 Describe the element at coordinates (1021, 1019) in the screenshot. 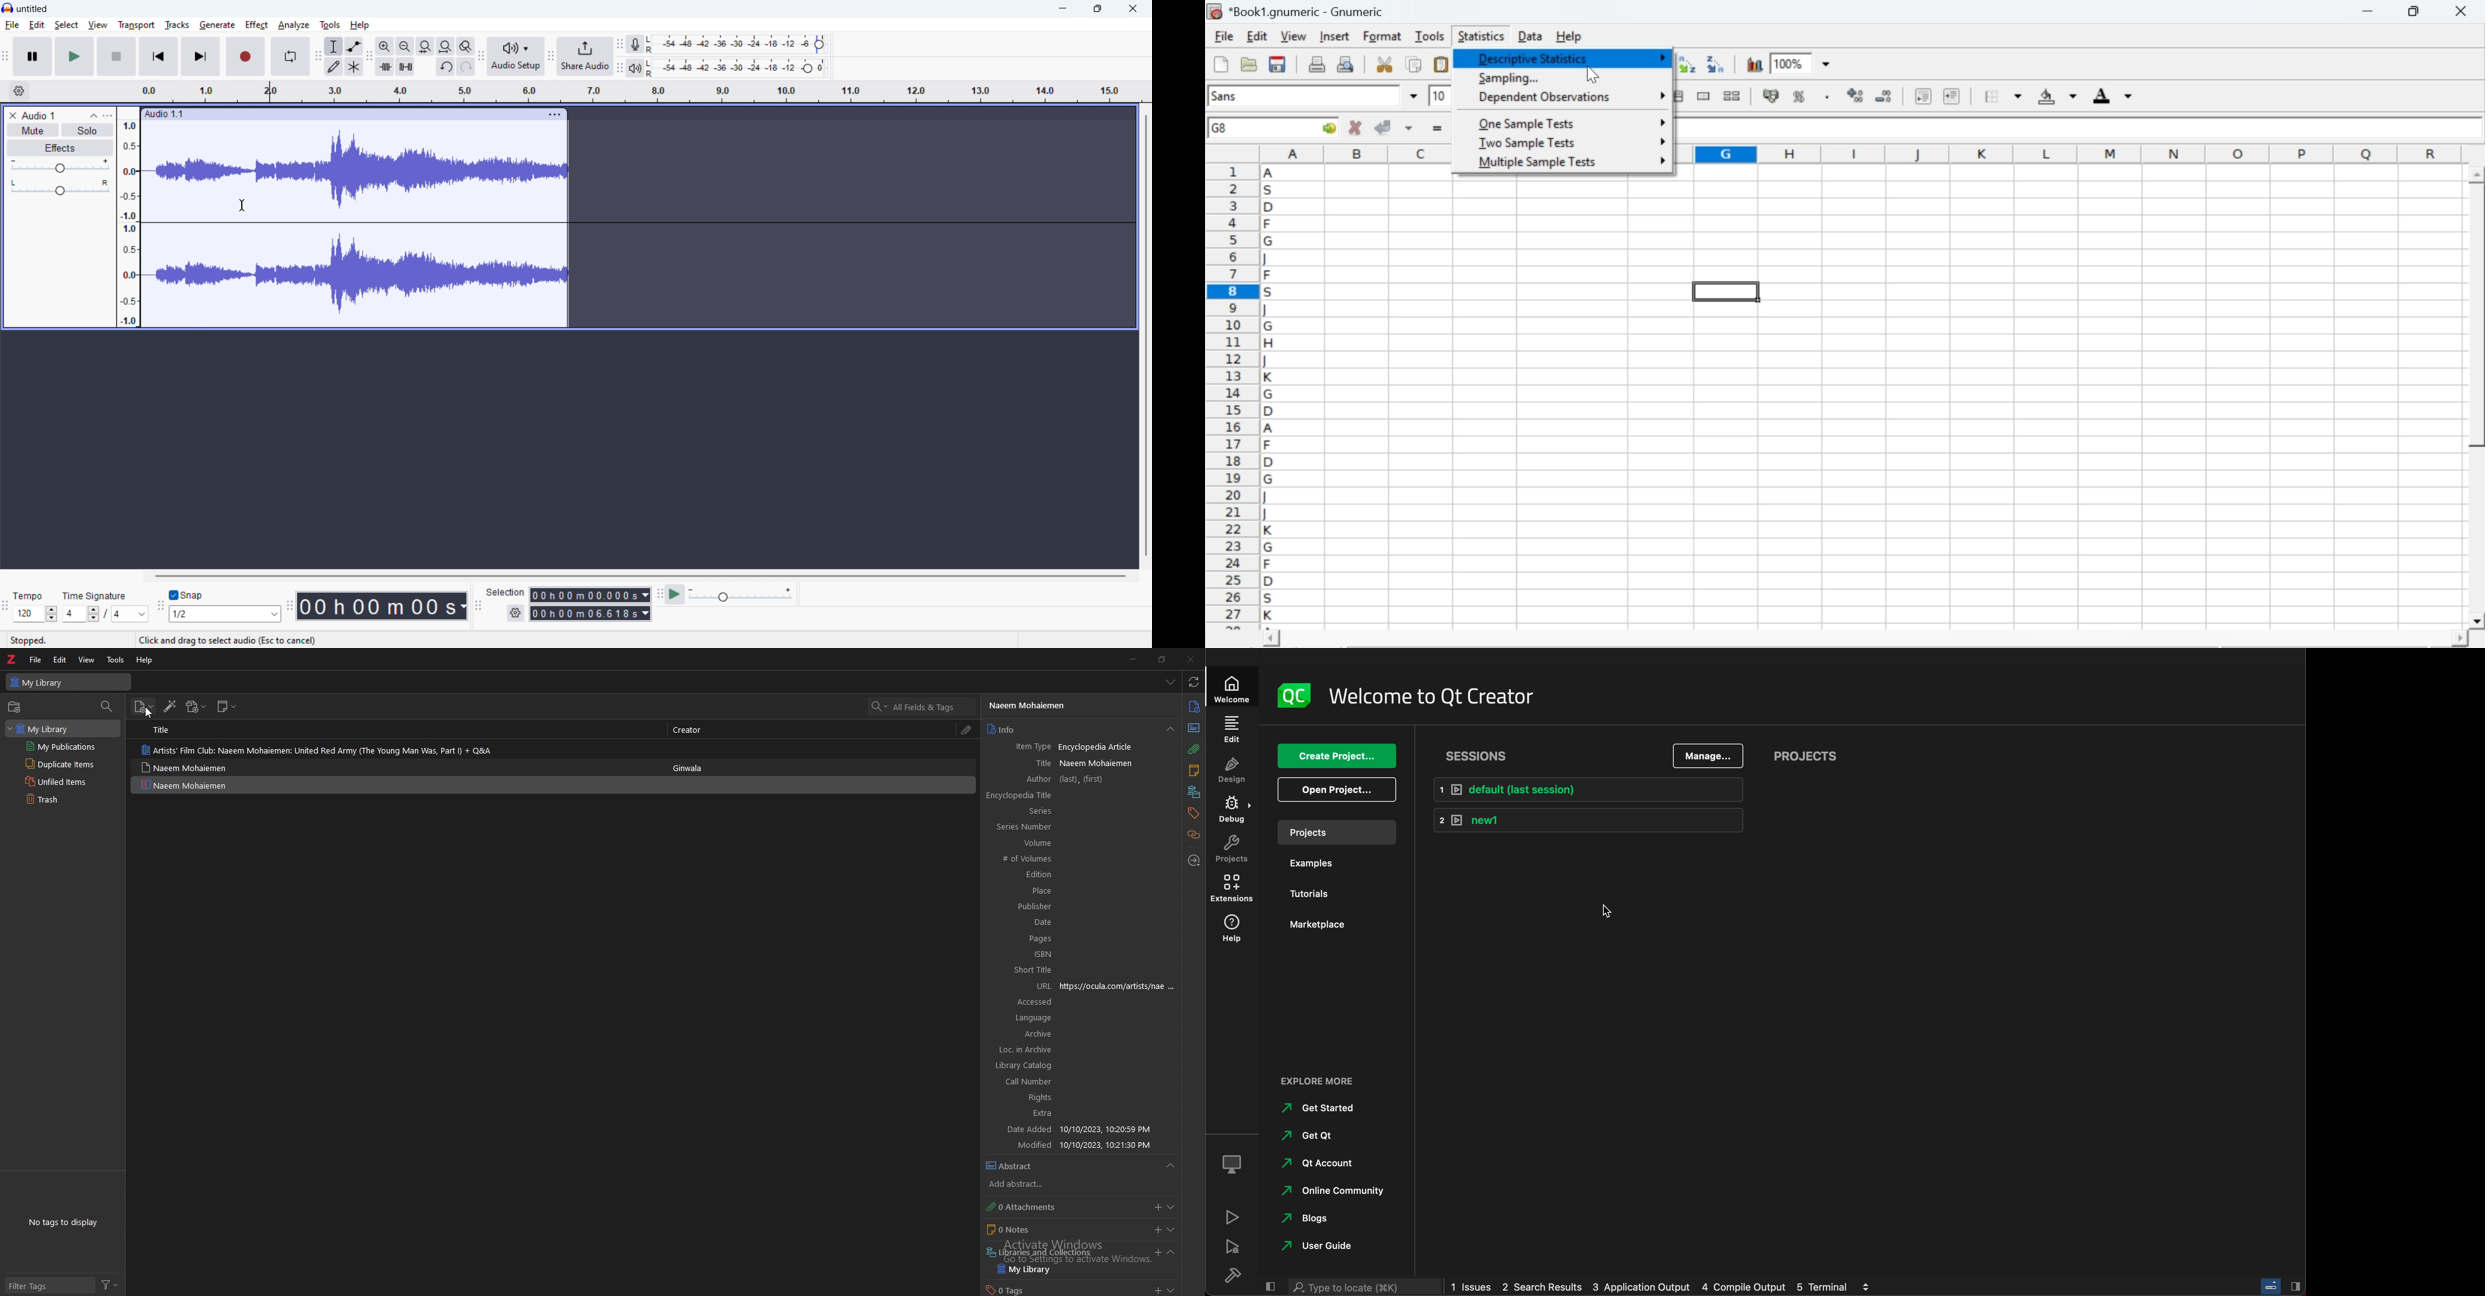

I see `language` at that location.